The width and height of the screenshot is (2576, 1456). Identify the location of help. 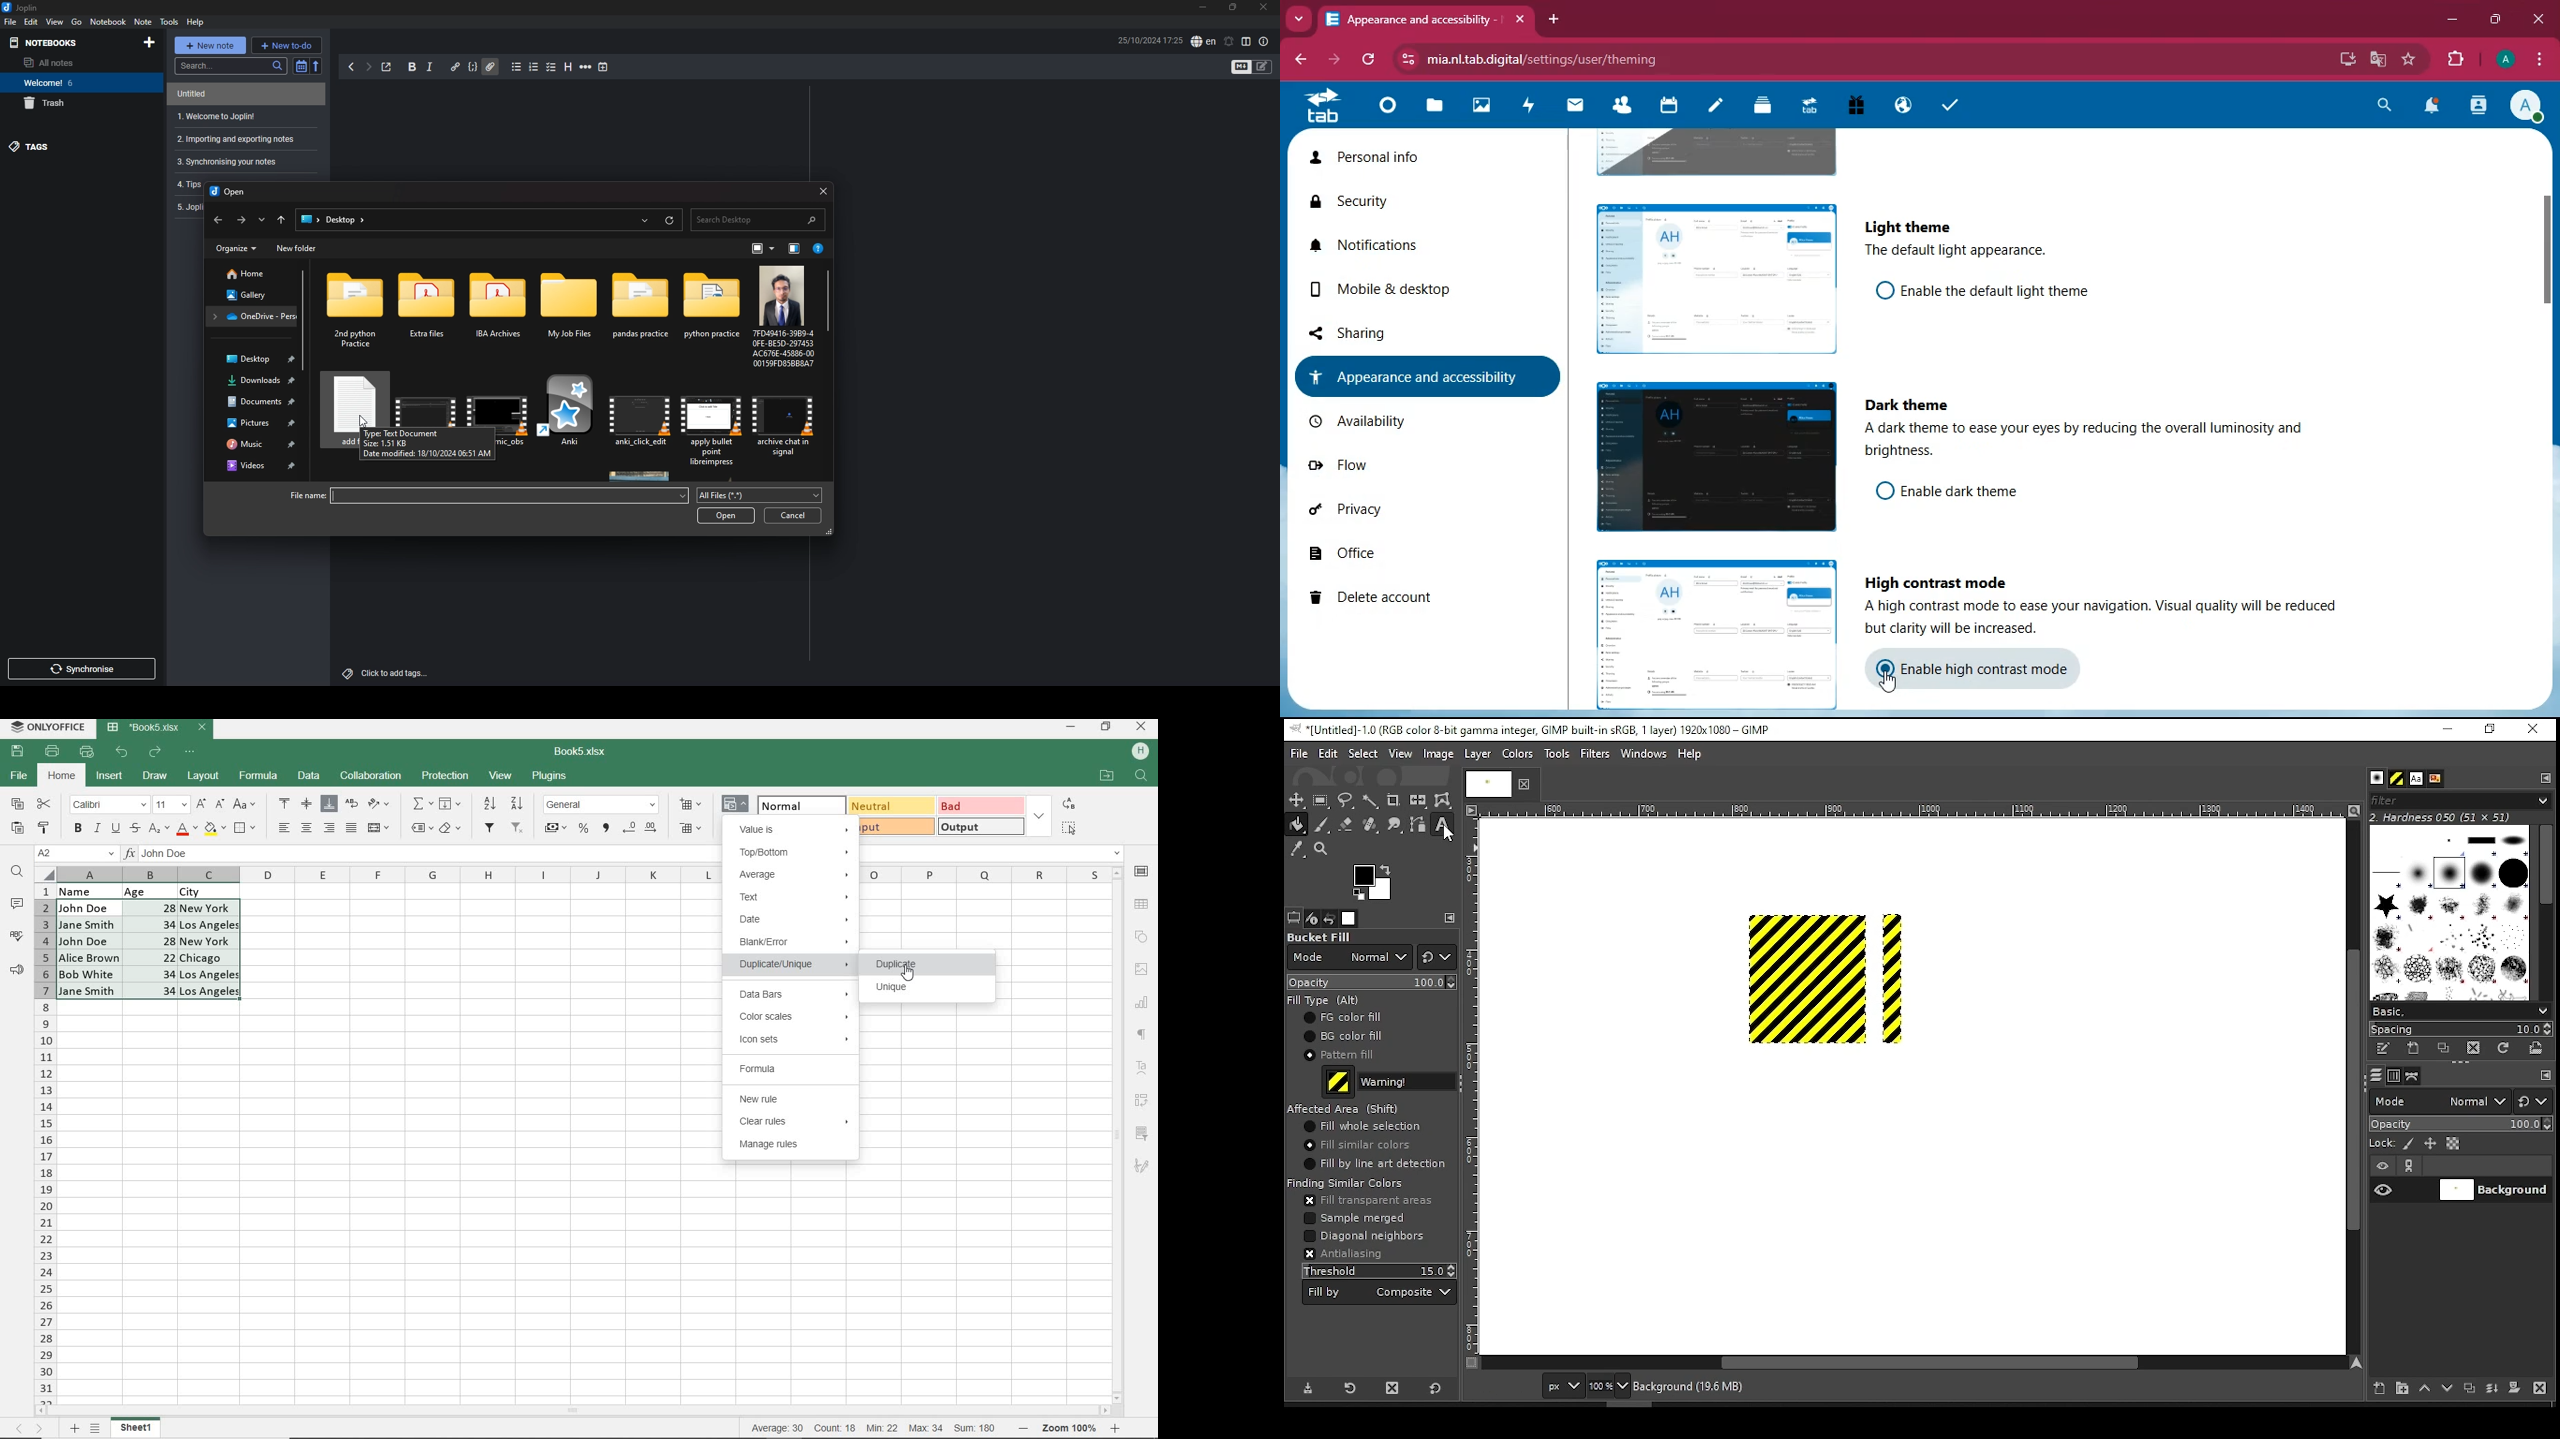
(1690, 755).